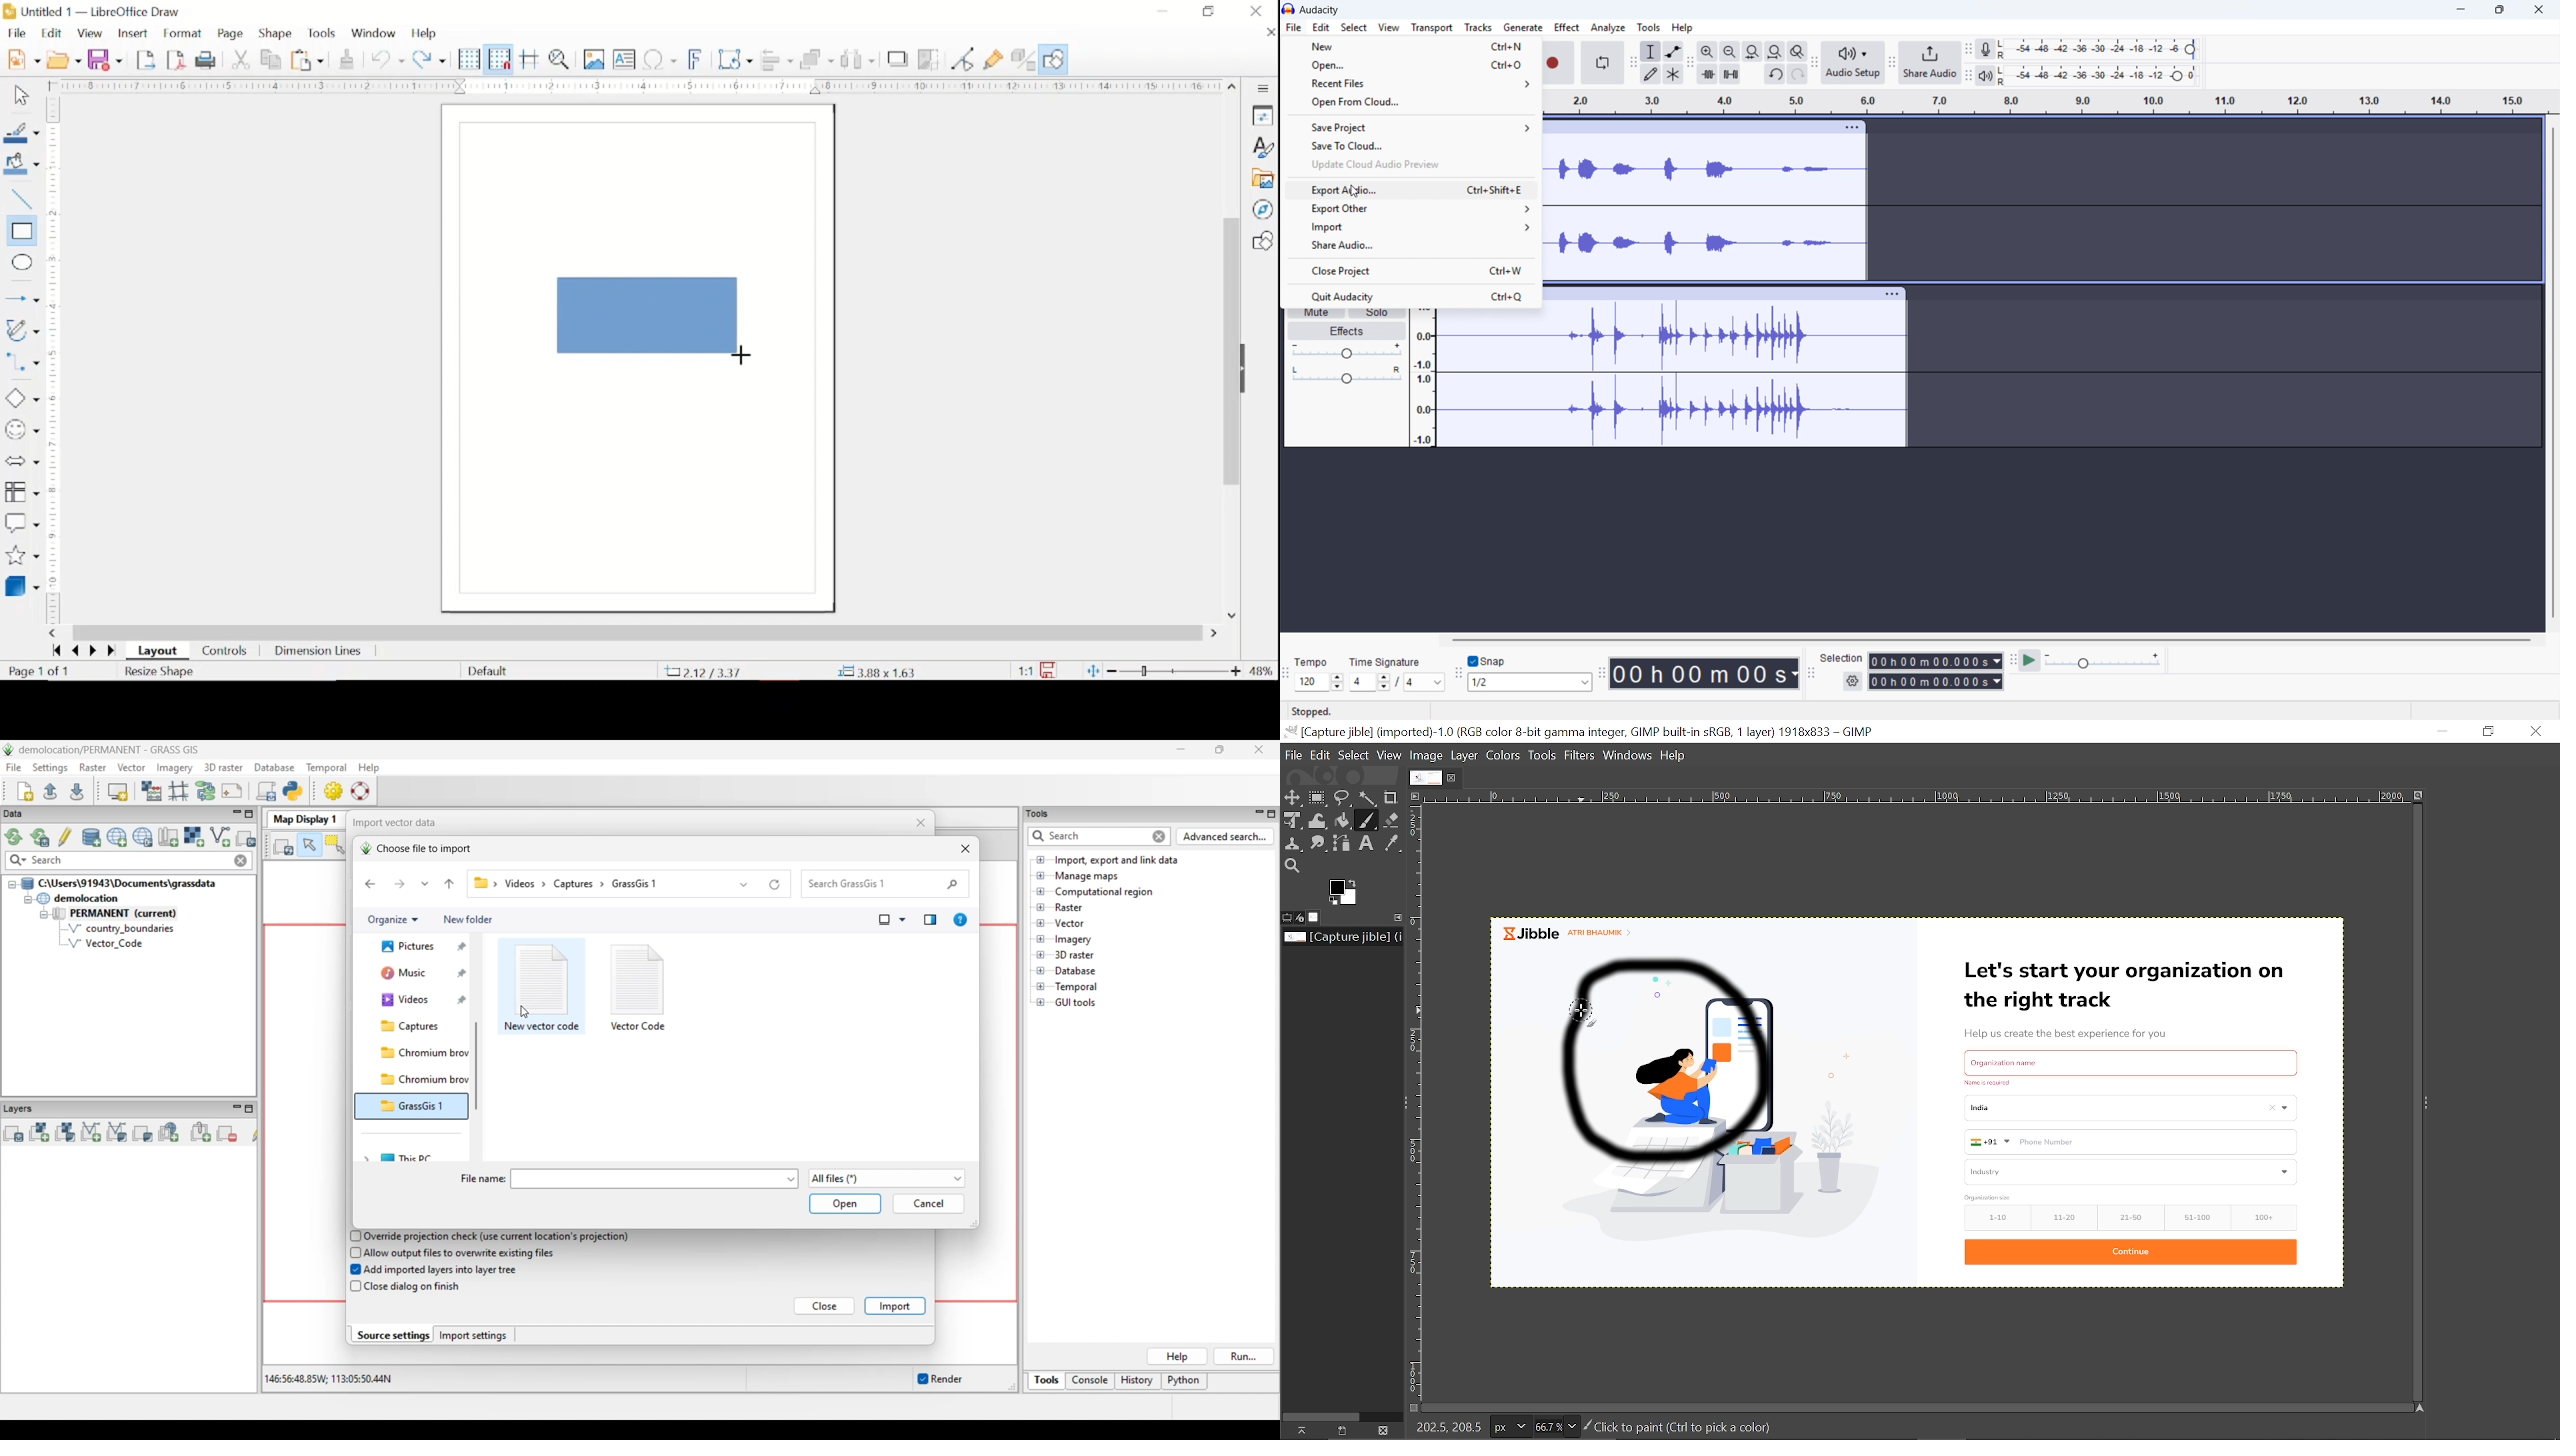  Describe the element at coordinates (276, 33) in the screenshot. I see `shape` at that location.